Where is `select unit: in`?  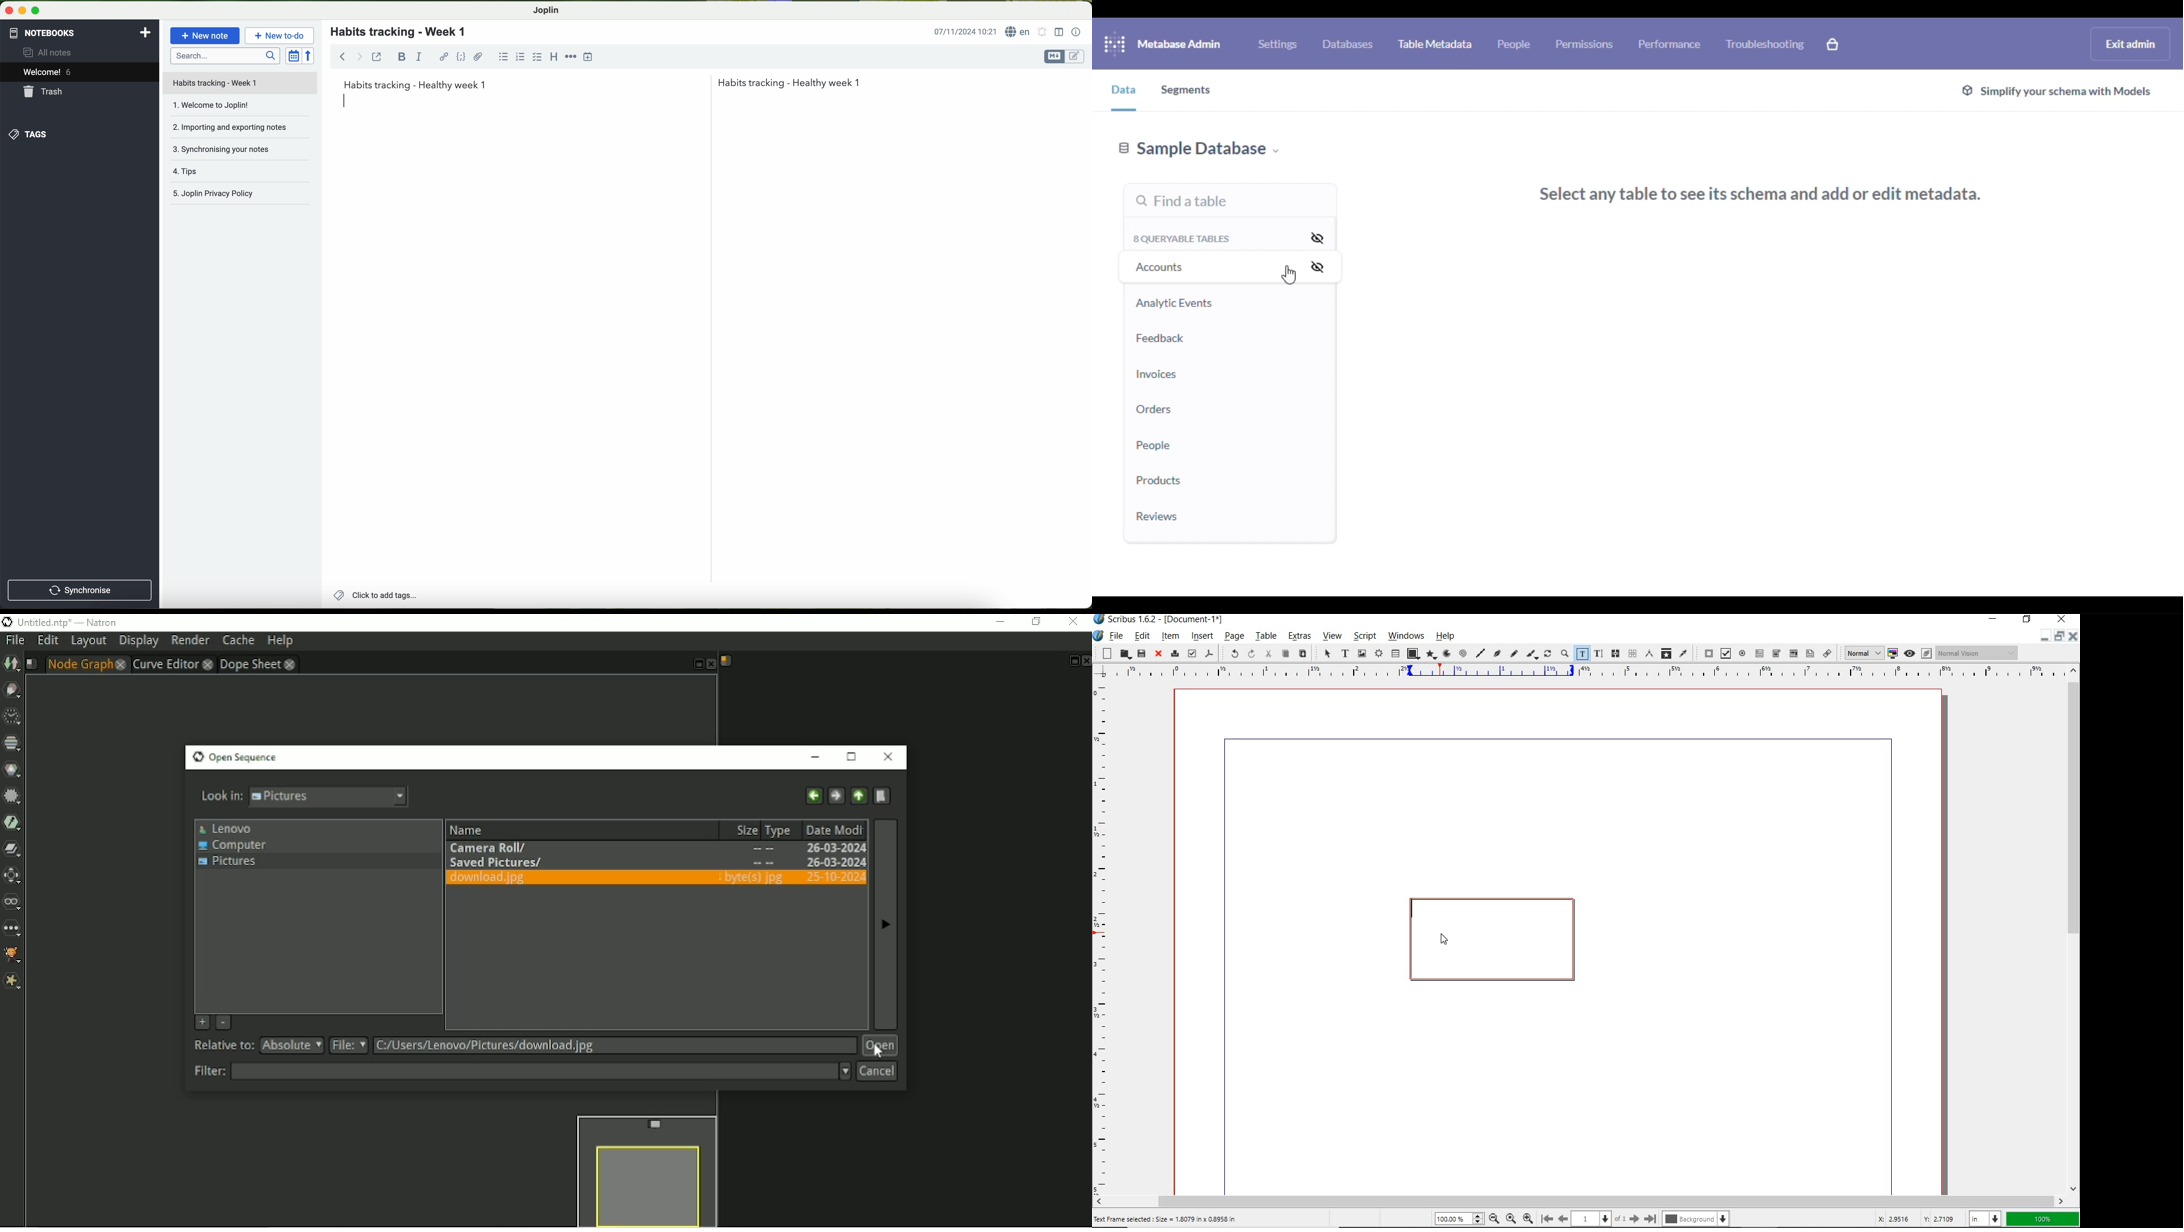
select unit: in is located at coordinates (1985, 1219).